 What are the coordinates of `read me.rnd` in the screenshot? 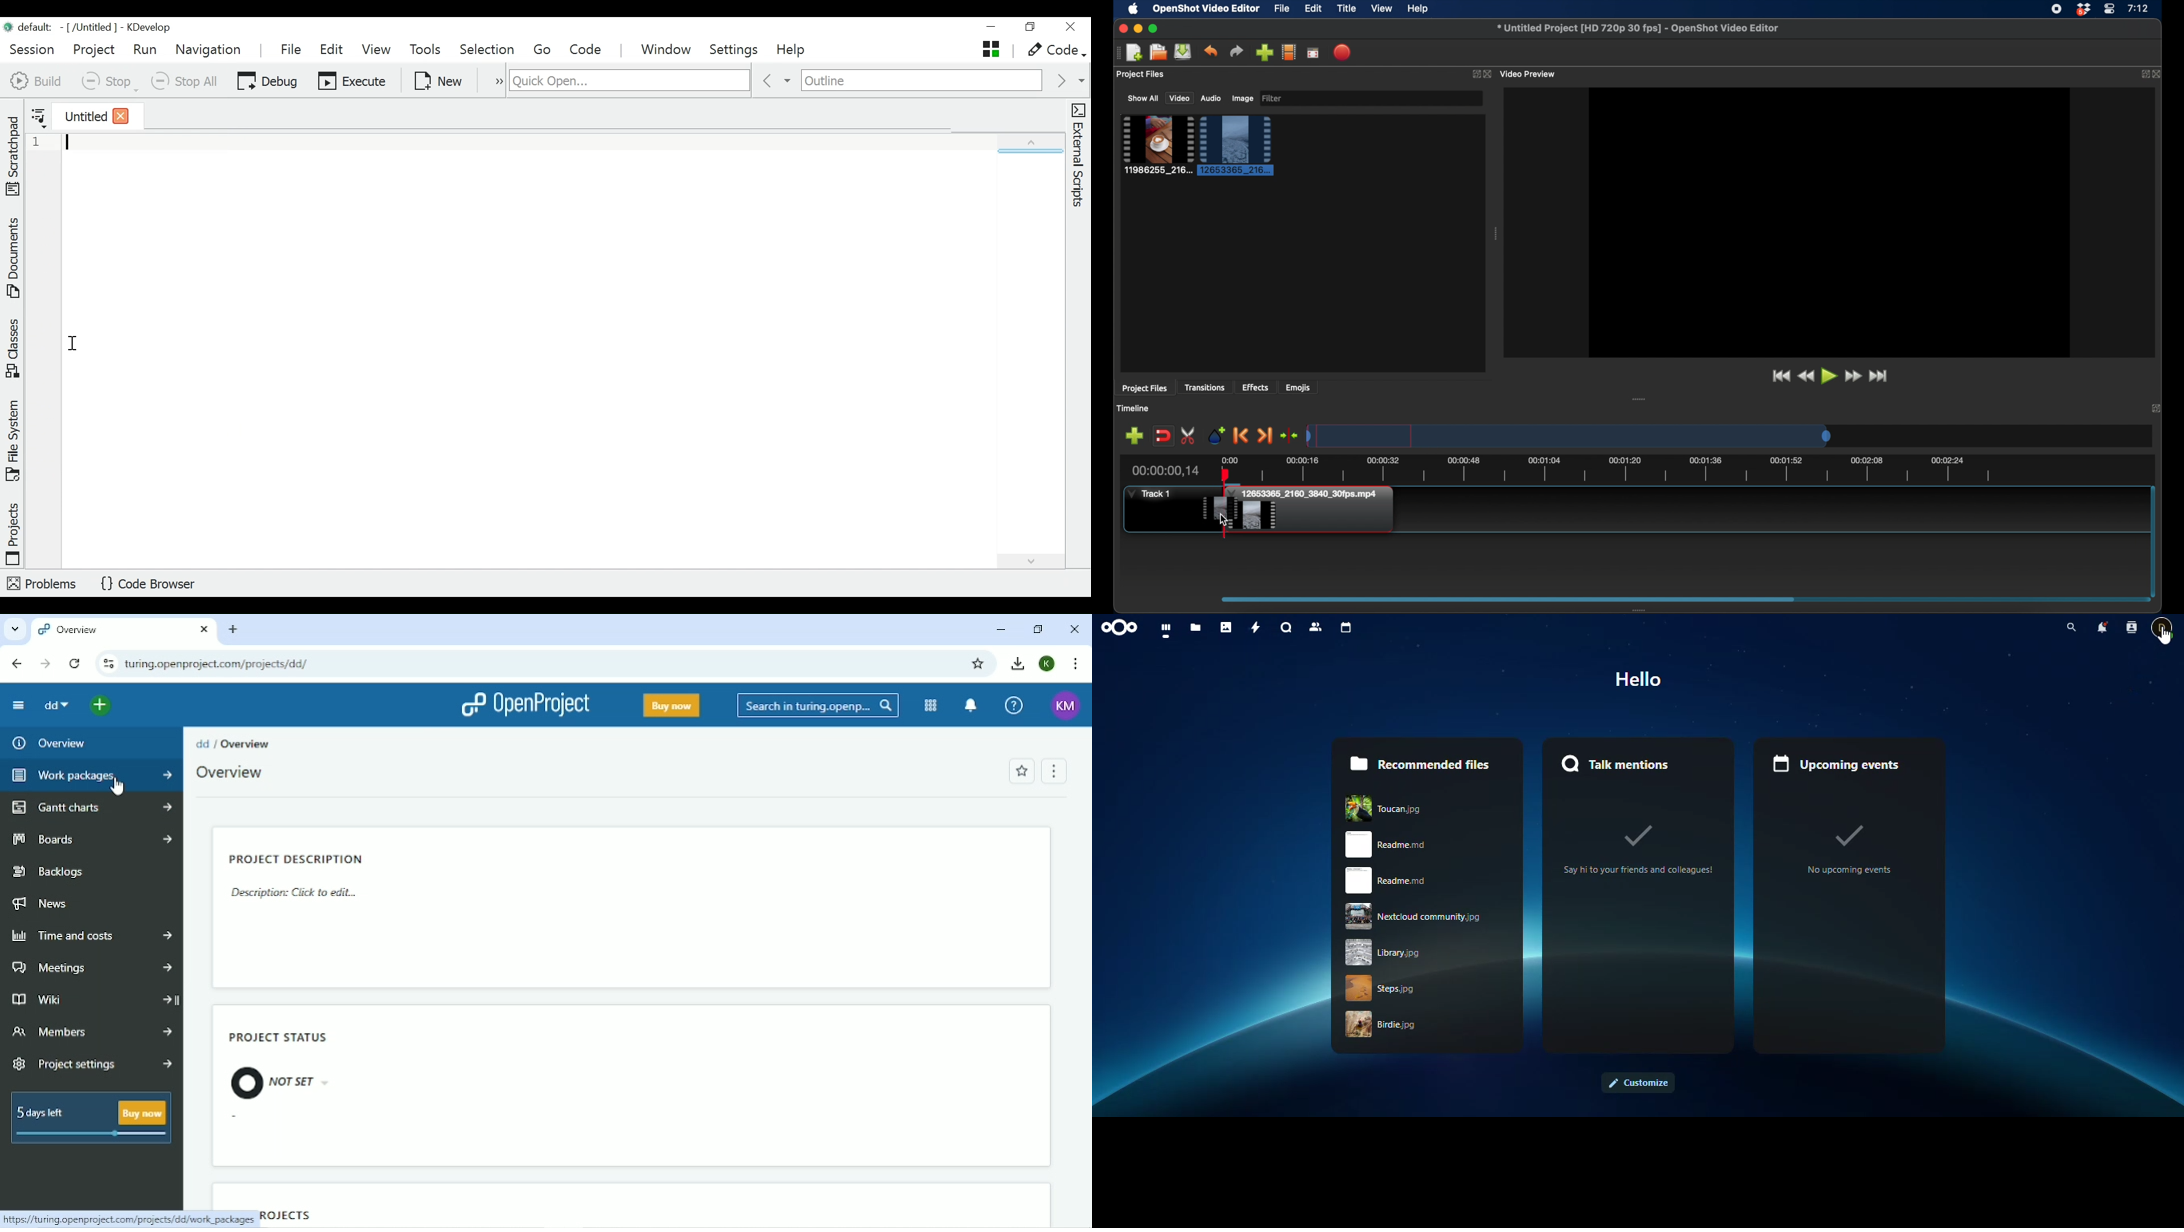 It's located at (1414, 844).